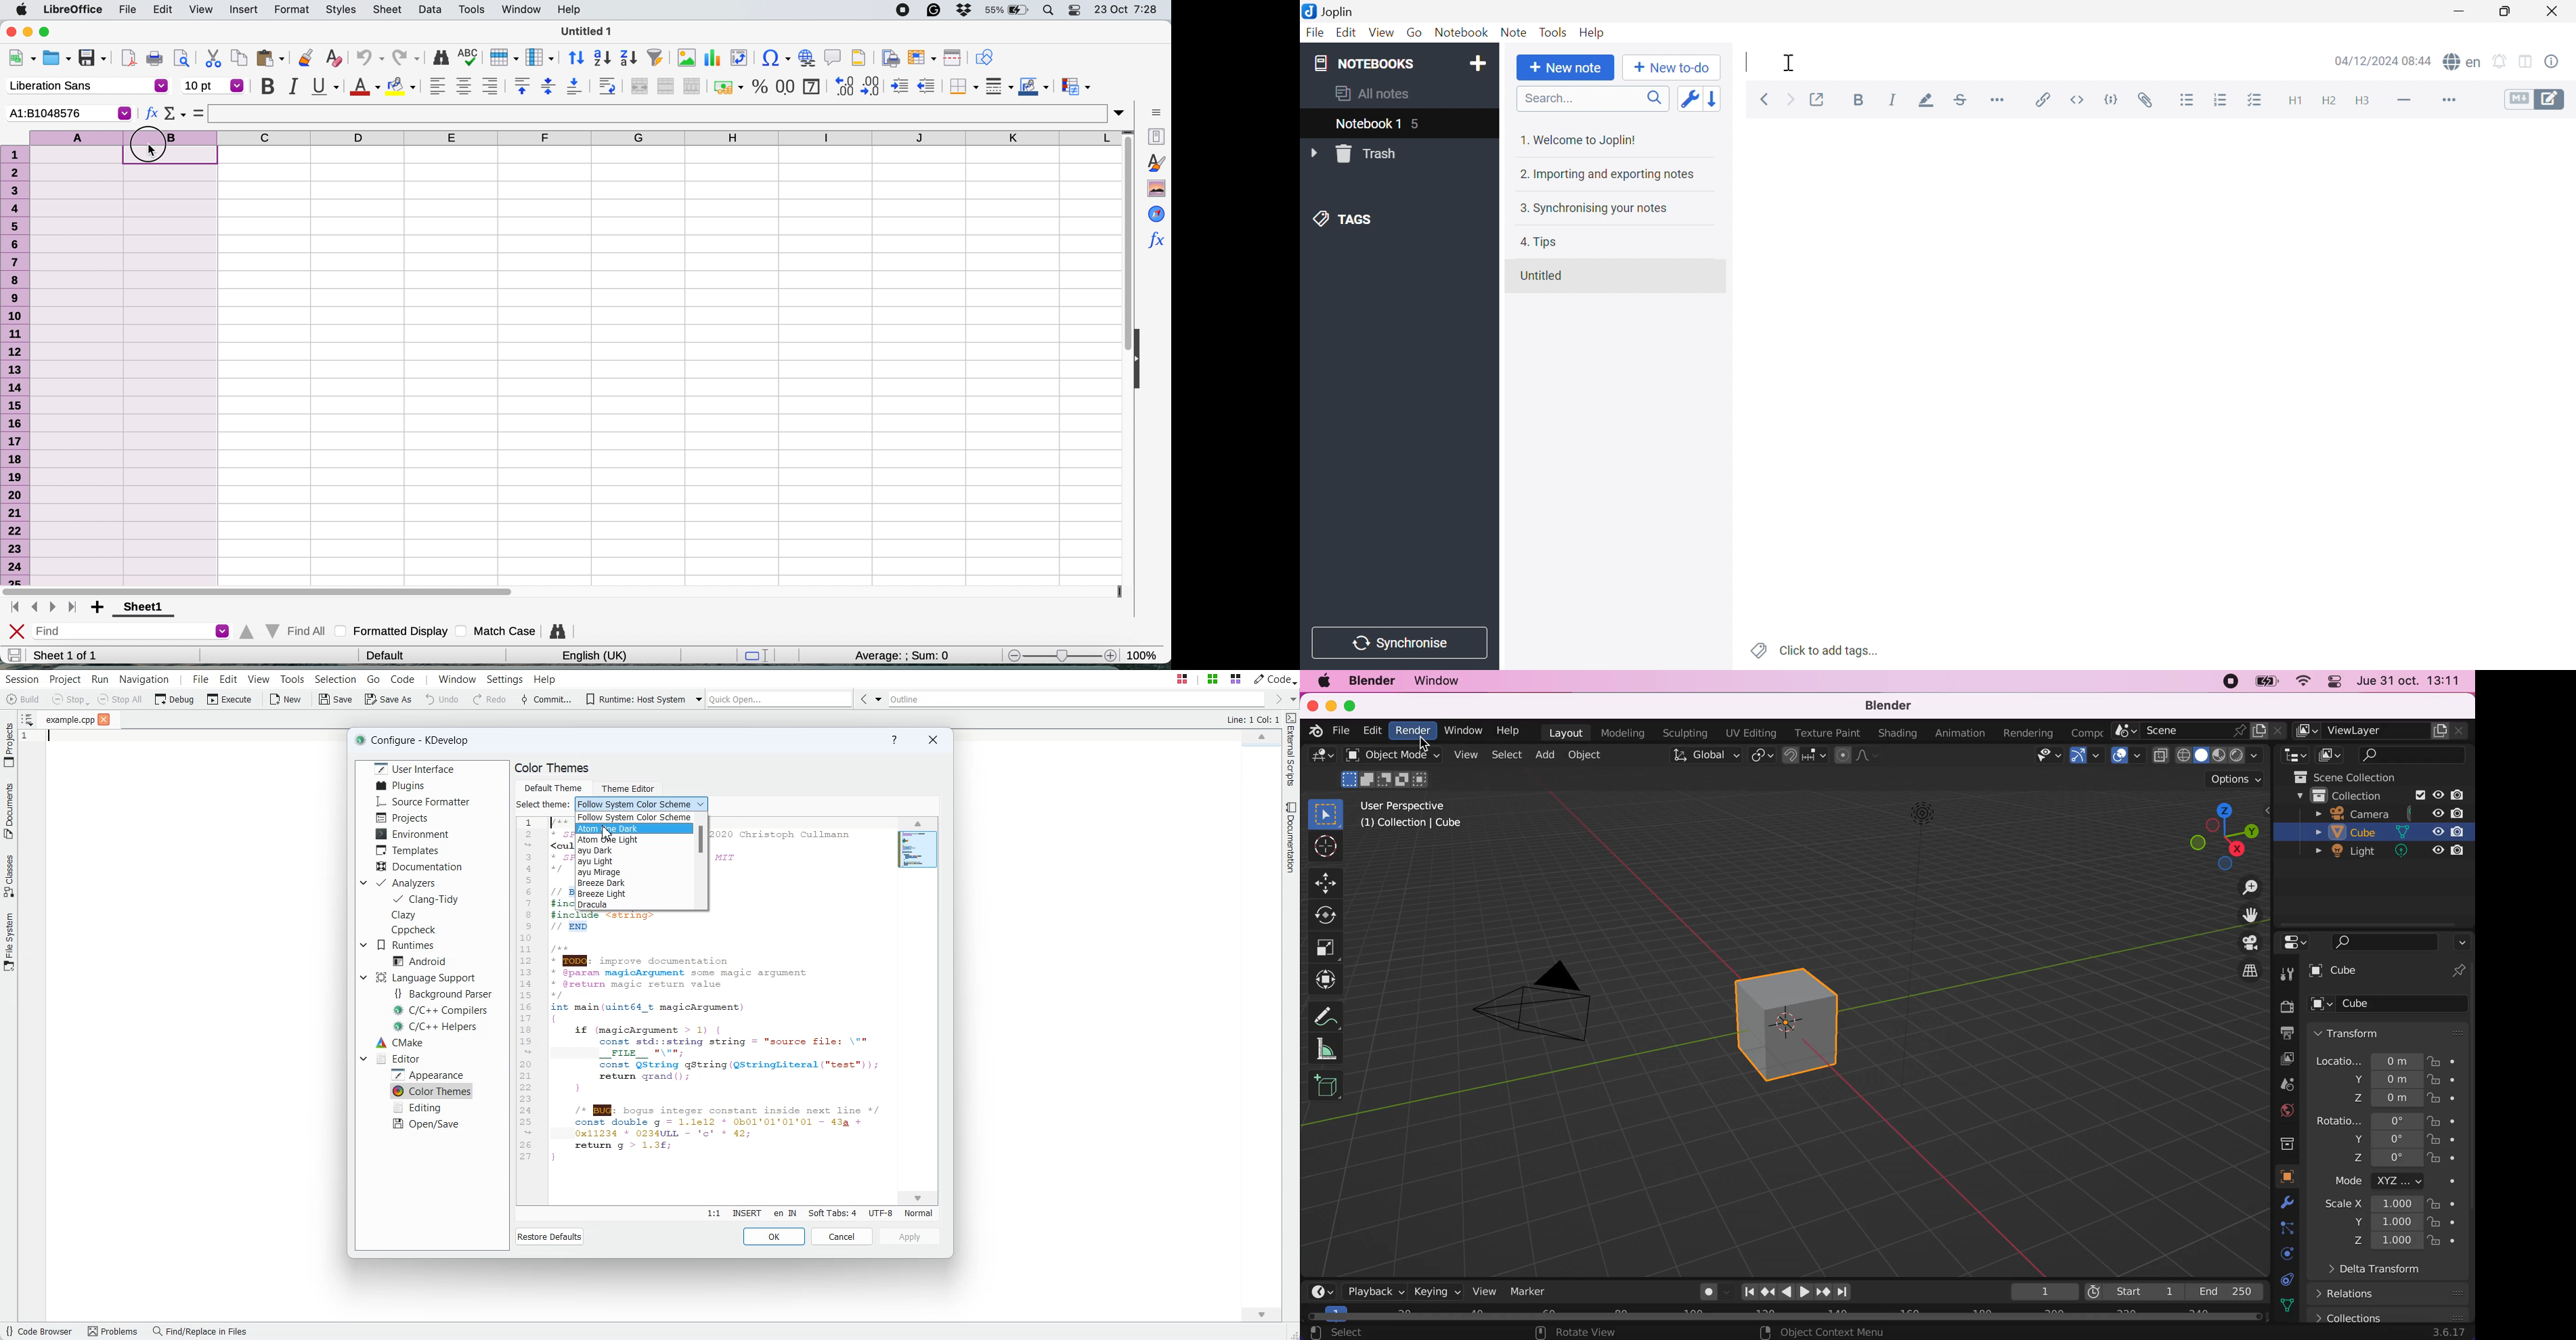 The width and height of the screenshot is (2576, 1344). What do you see at coordinates (2214, 836) in the screenshot?
I see `click shortcut drag` at bounding box center [2214, 836].